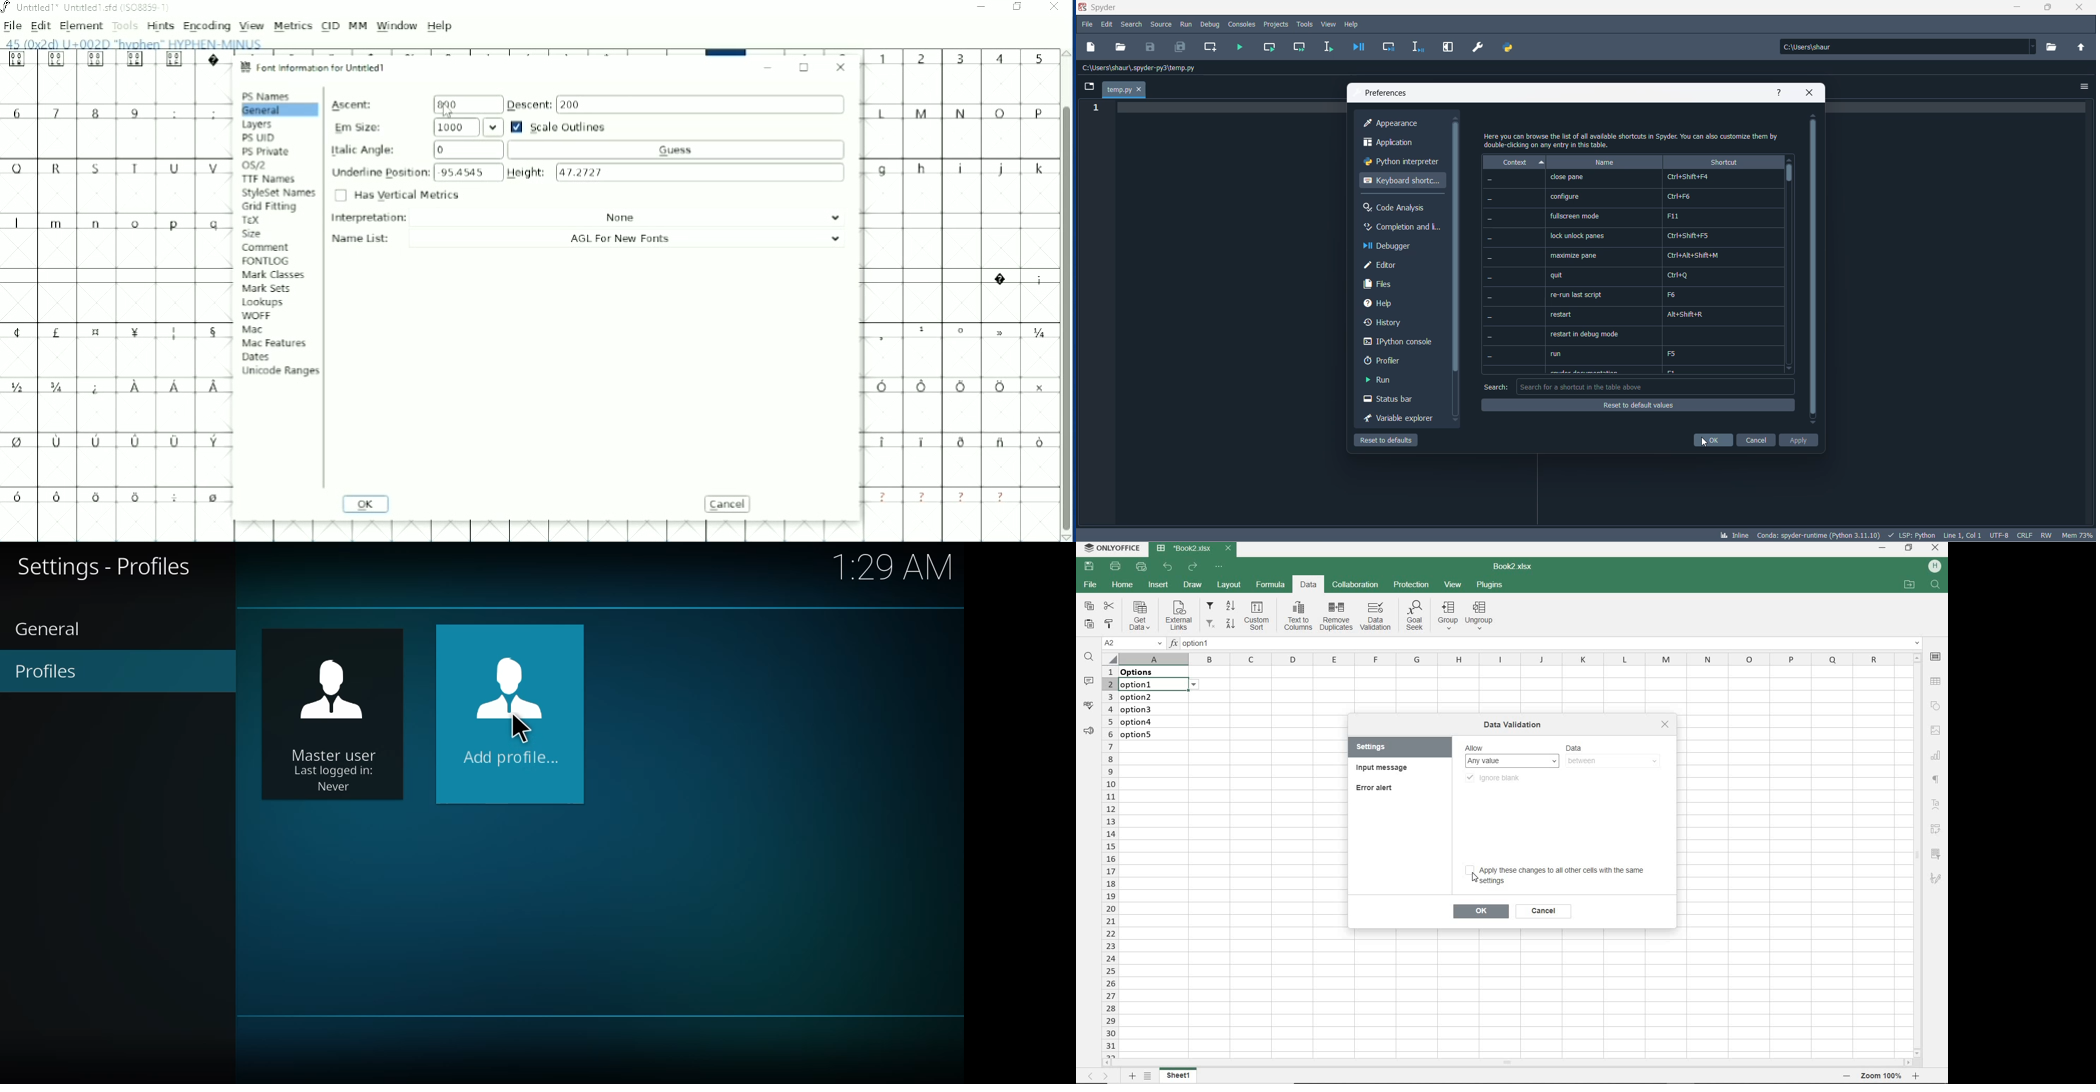 This screenshot has height=1092, width=2100. What do you see at coordinates (268, 290) in the screenshot?
I see `Mark Sets` at bounding box center [268, 290].